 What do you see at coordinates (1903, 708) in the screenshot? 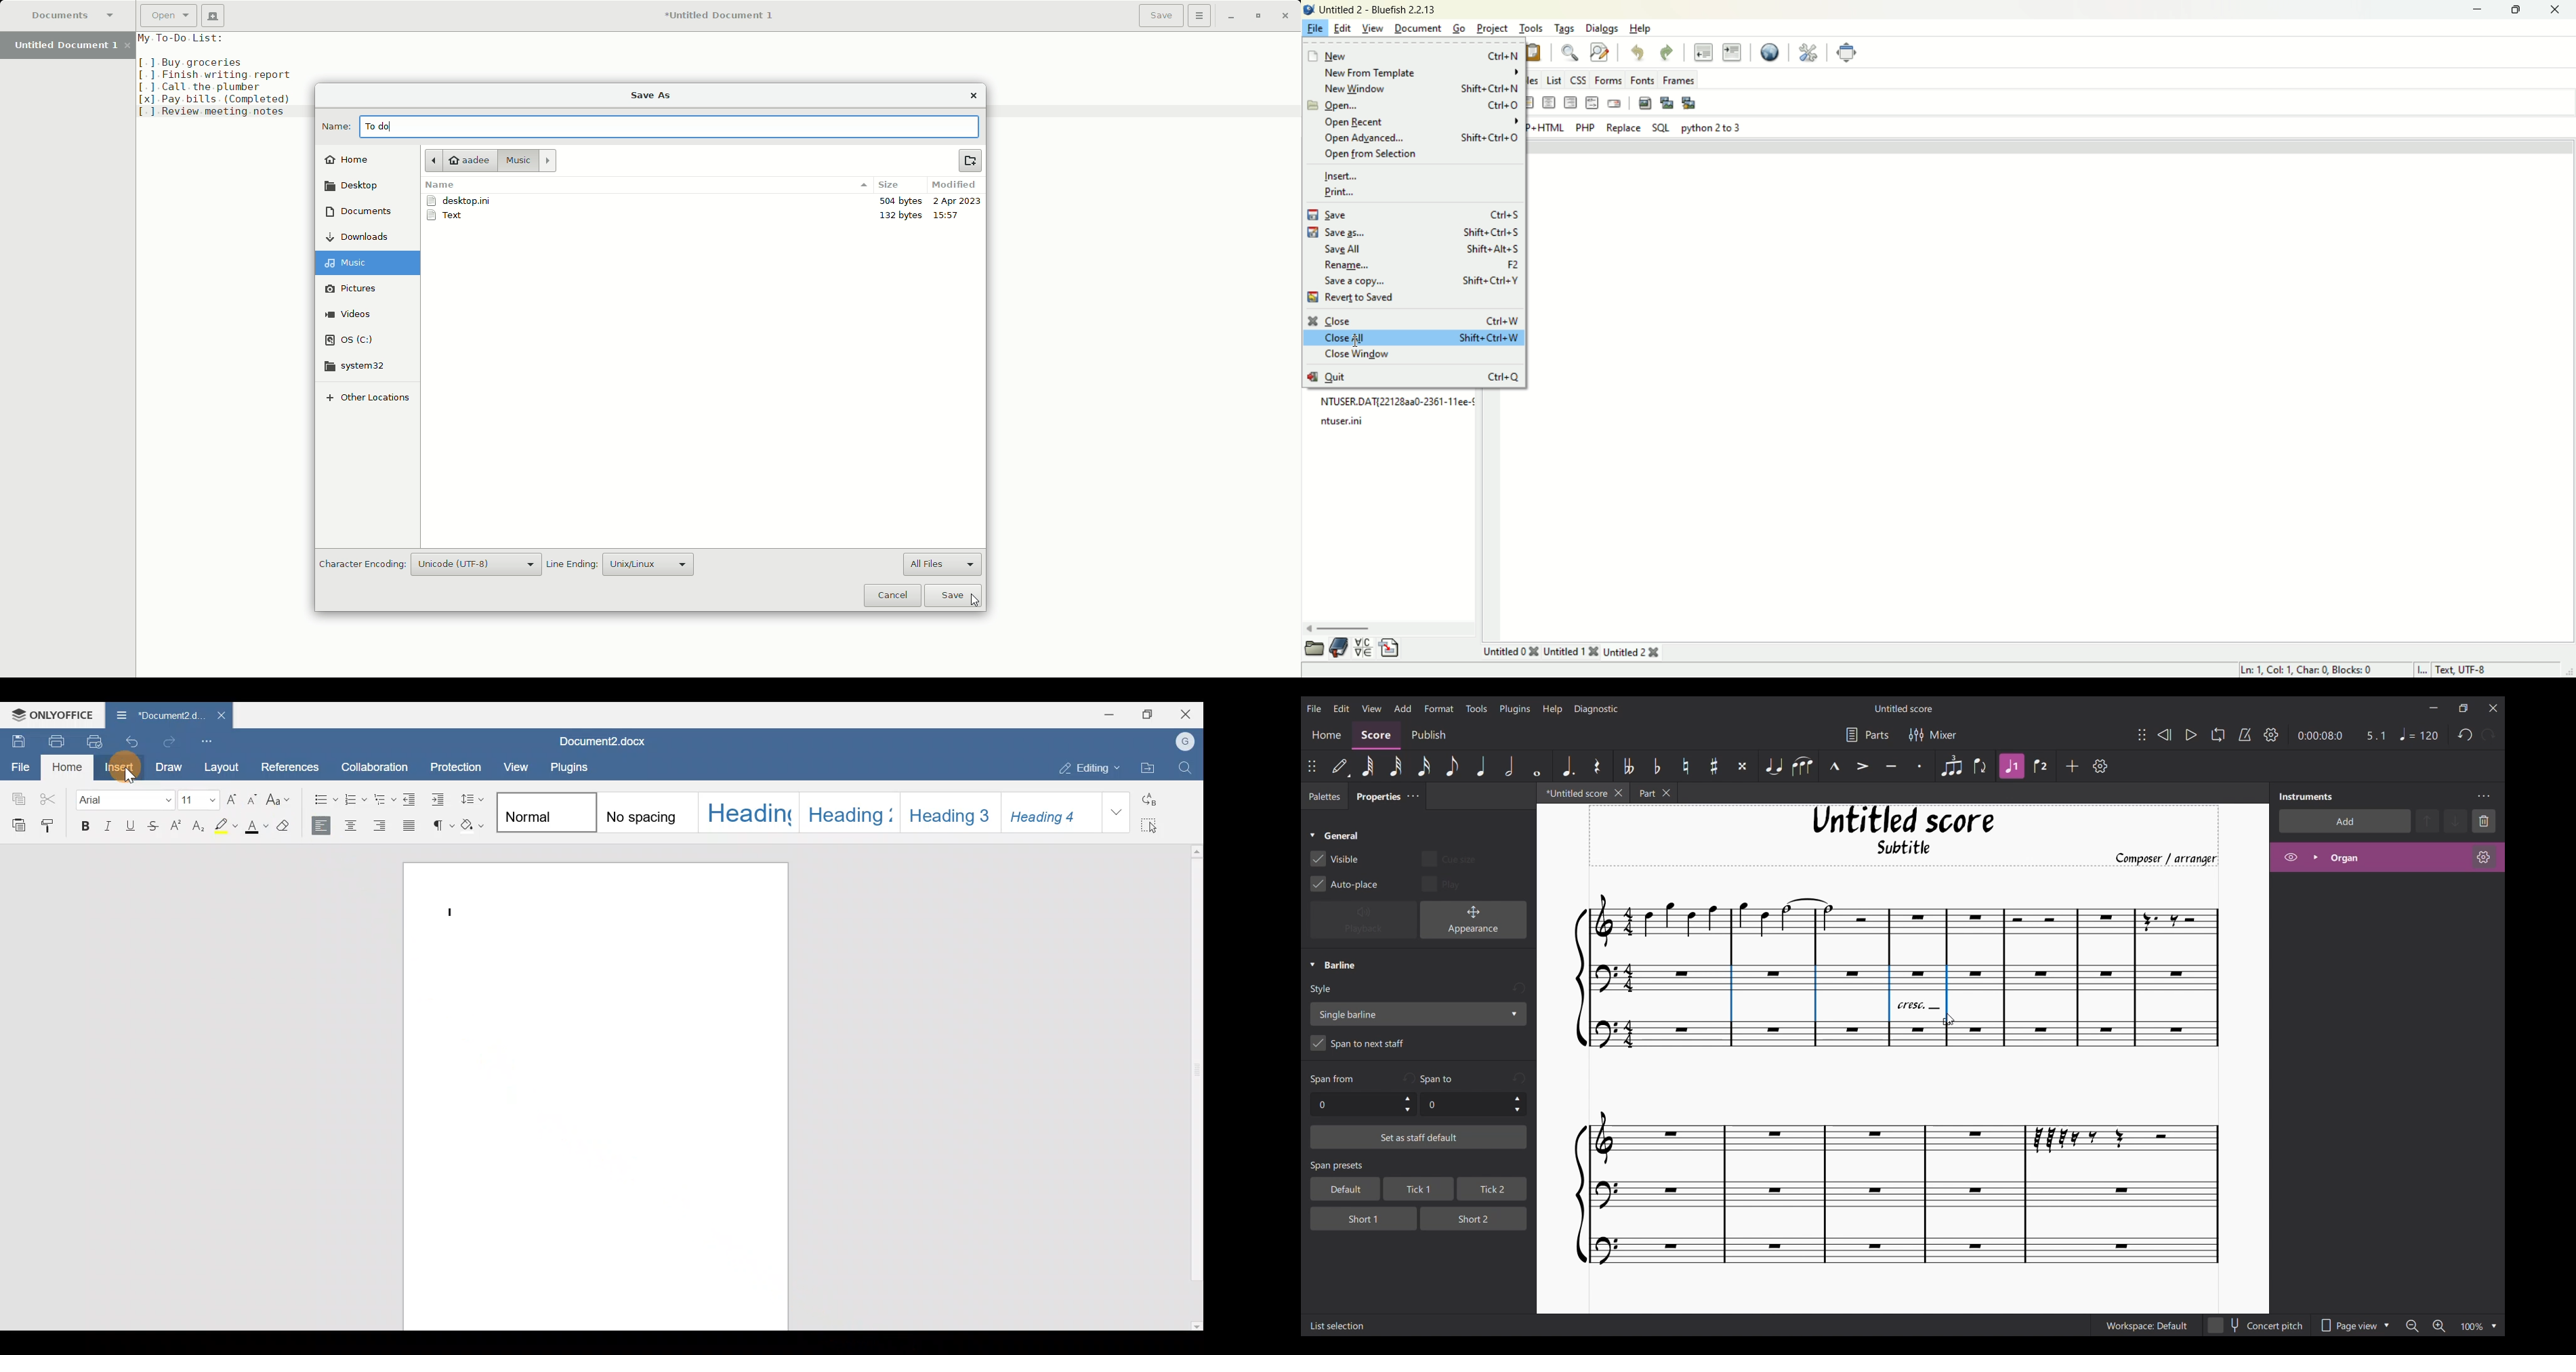
I see `Score title` at bounding box center [1903, 708].